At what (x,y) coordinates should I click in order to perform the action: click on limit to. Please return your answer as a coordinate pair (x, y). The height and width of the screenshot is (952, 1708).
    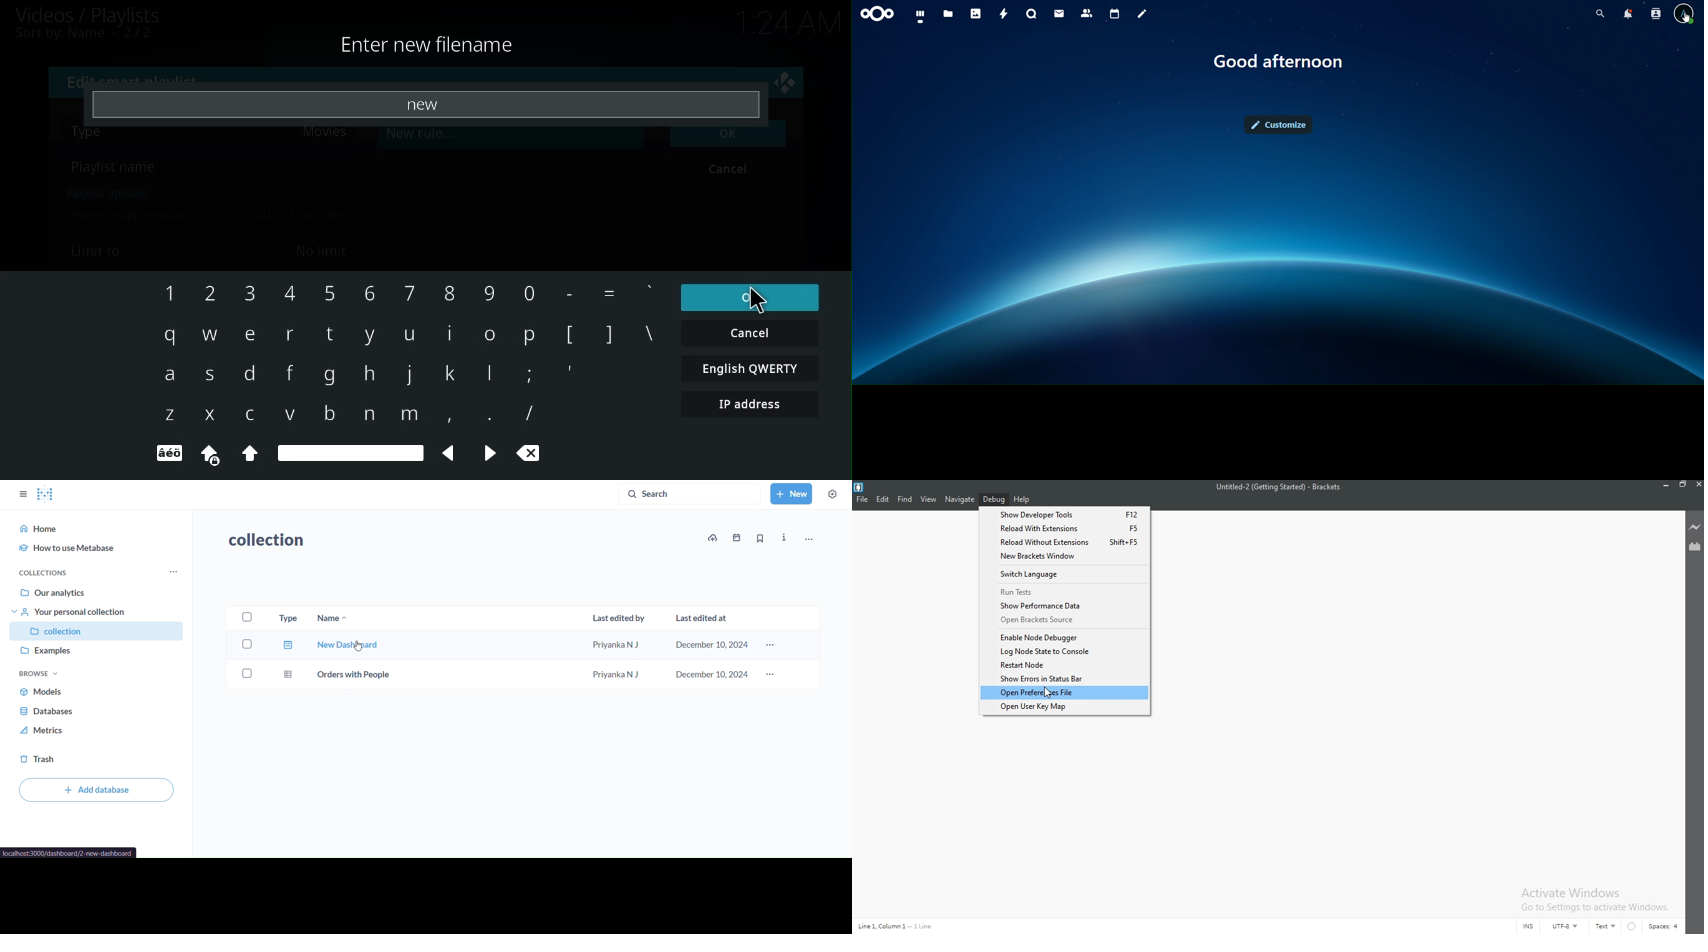
    Looking at the image, I should click on (99, 252).